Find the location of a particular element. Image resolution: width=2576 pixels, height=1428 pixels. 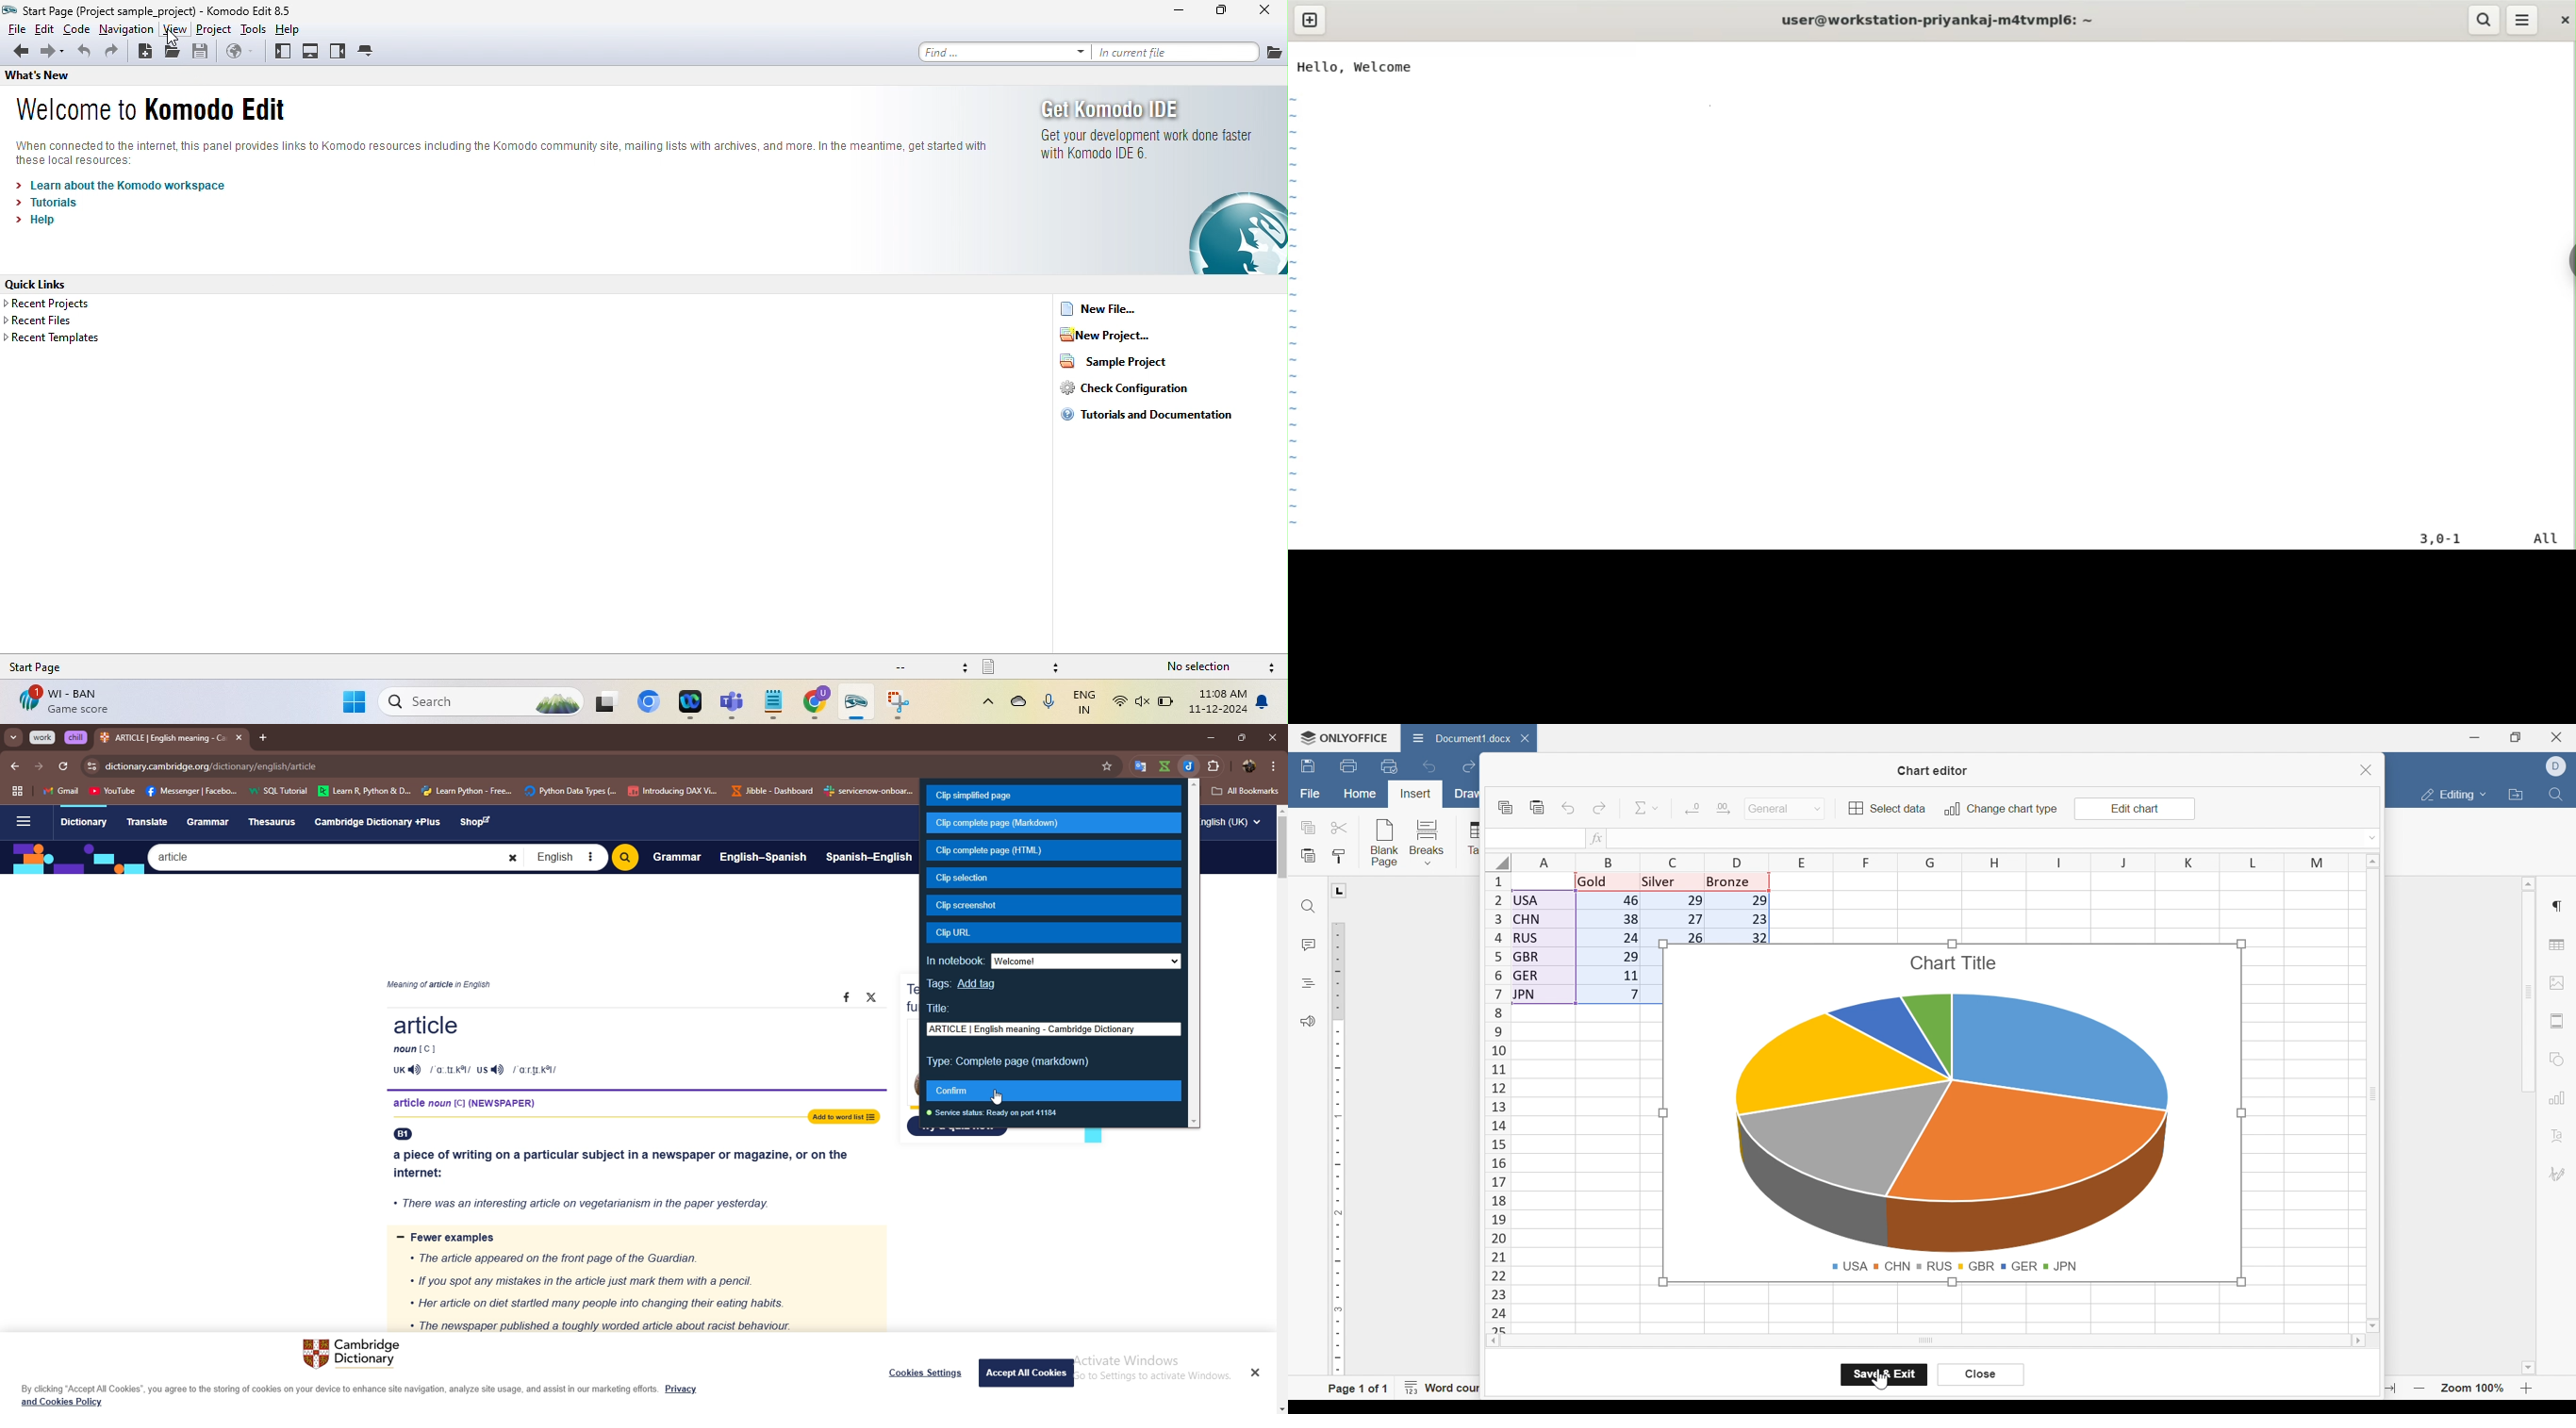

Insert is located at coordinates (1416, 794).